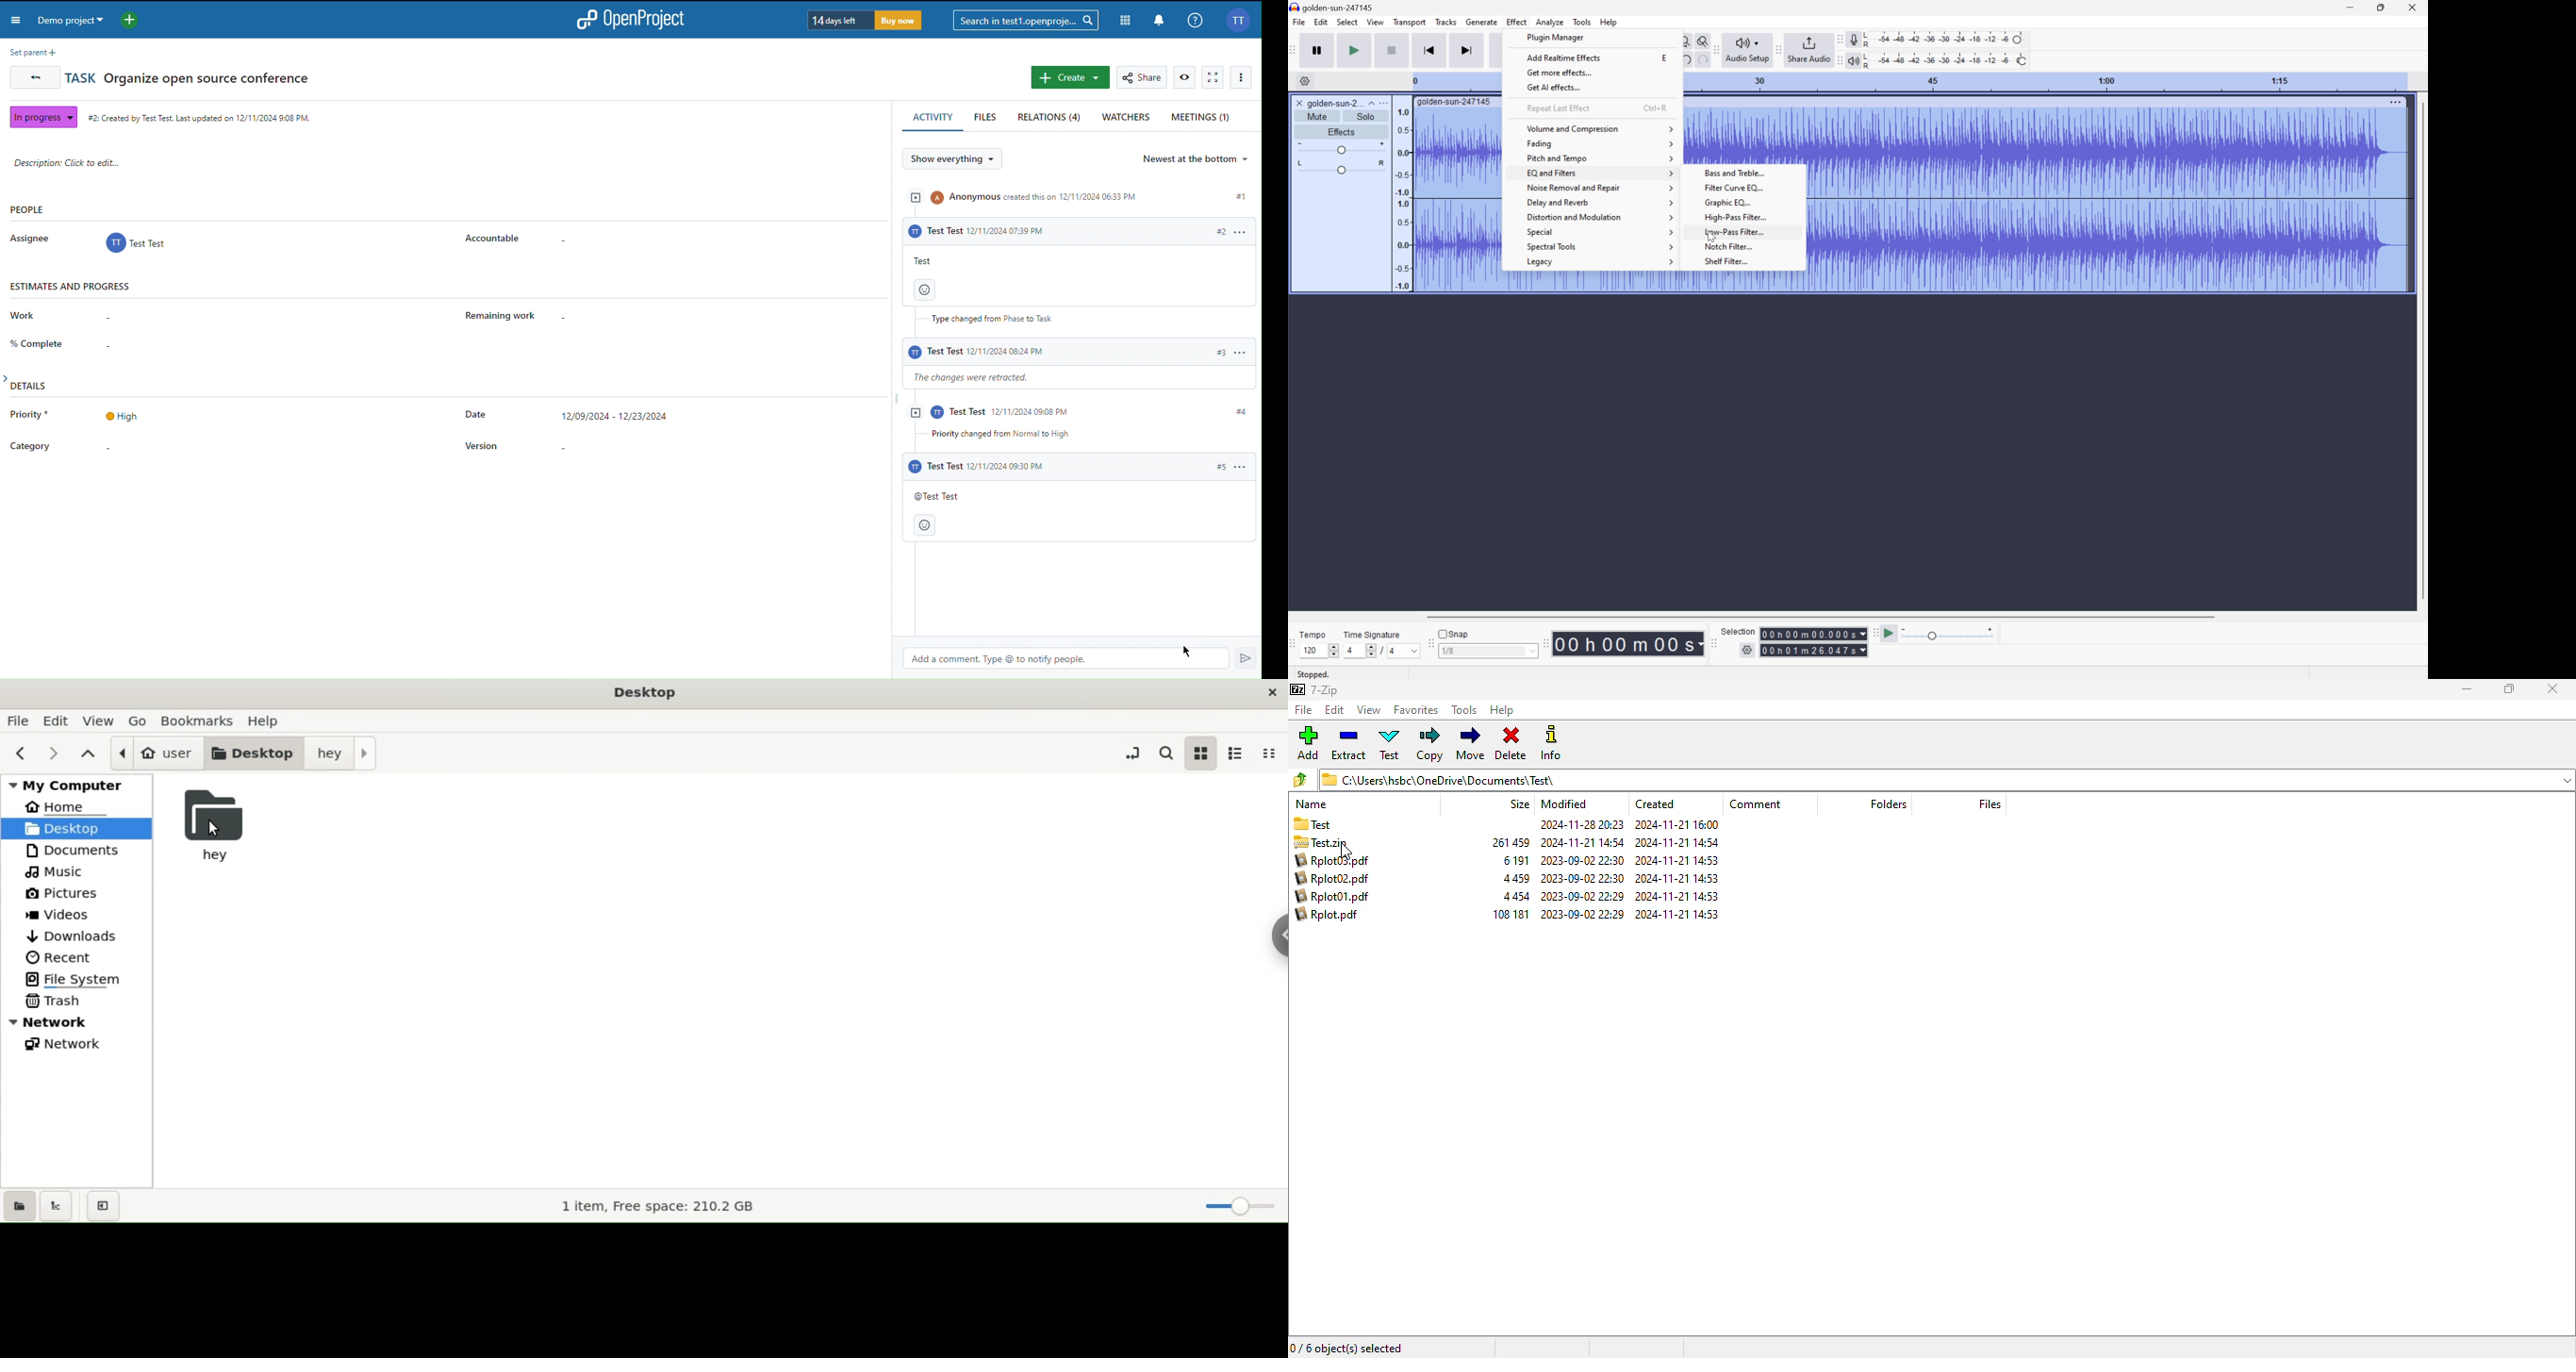 This screenshot has height=1372, width=2576. I want to click on Menu, so click(17, 22).